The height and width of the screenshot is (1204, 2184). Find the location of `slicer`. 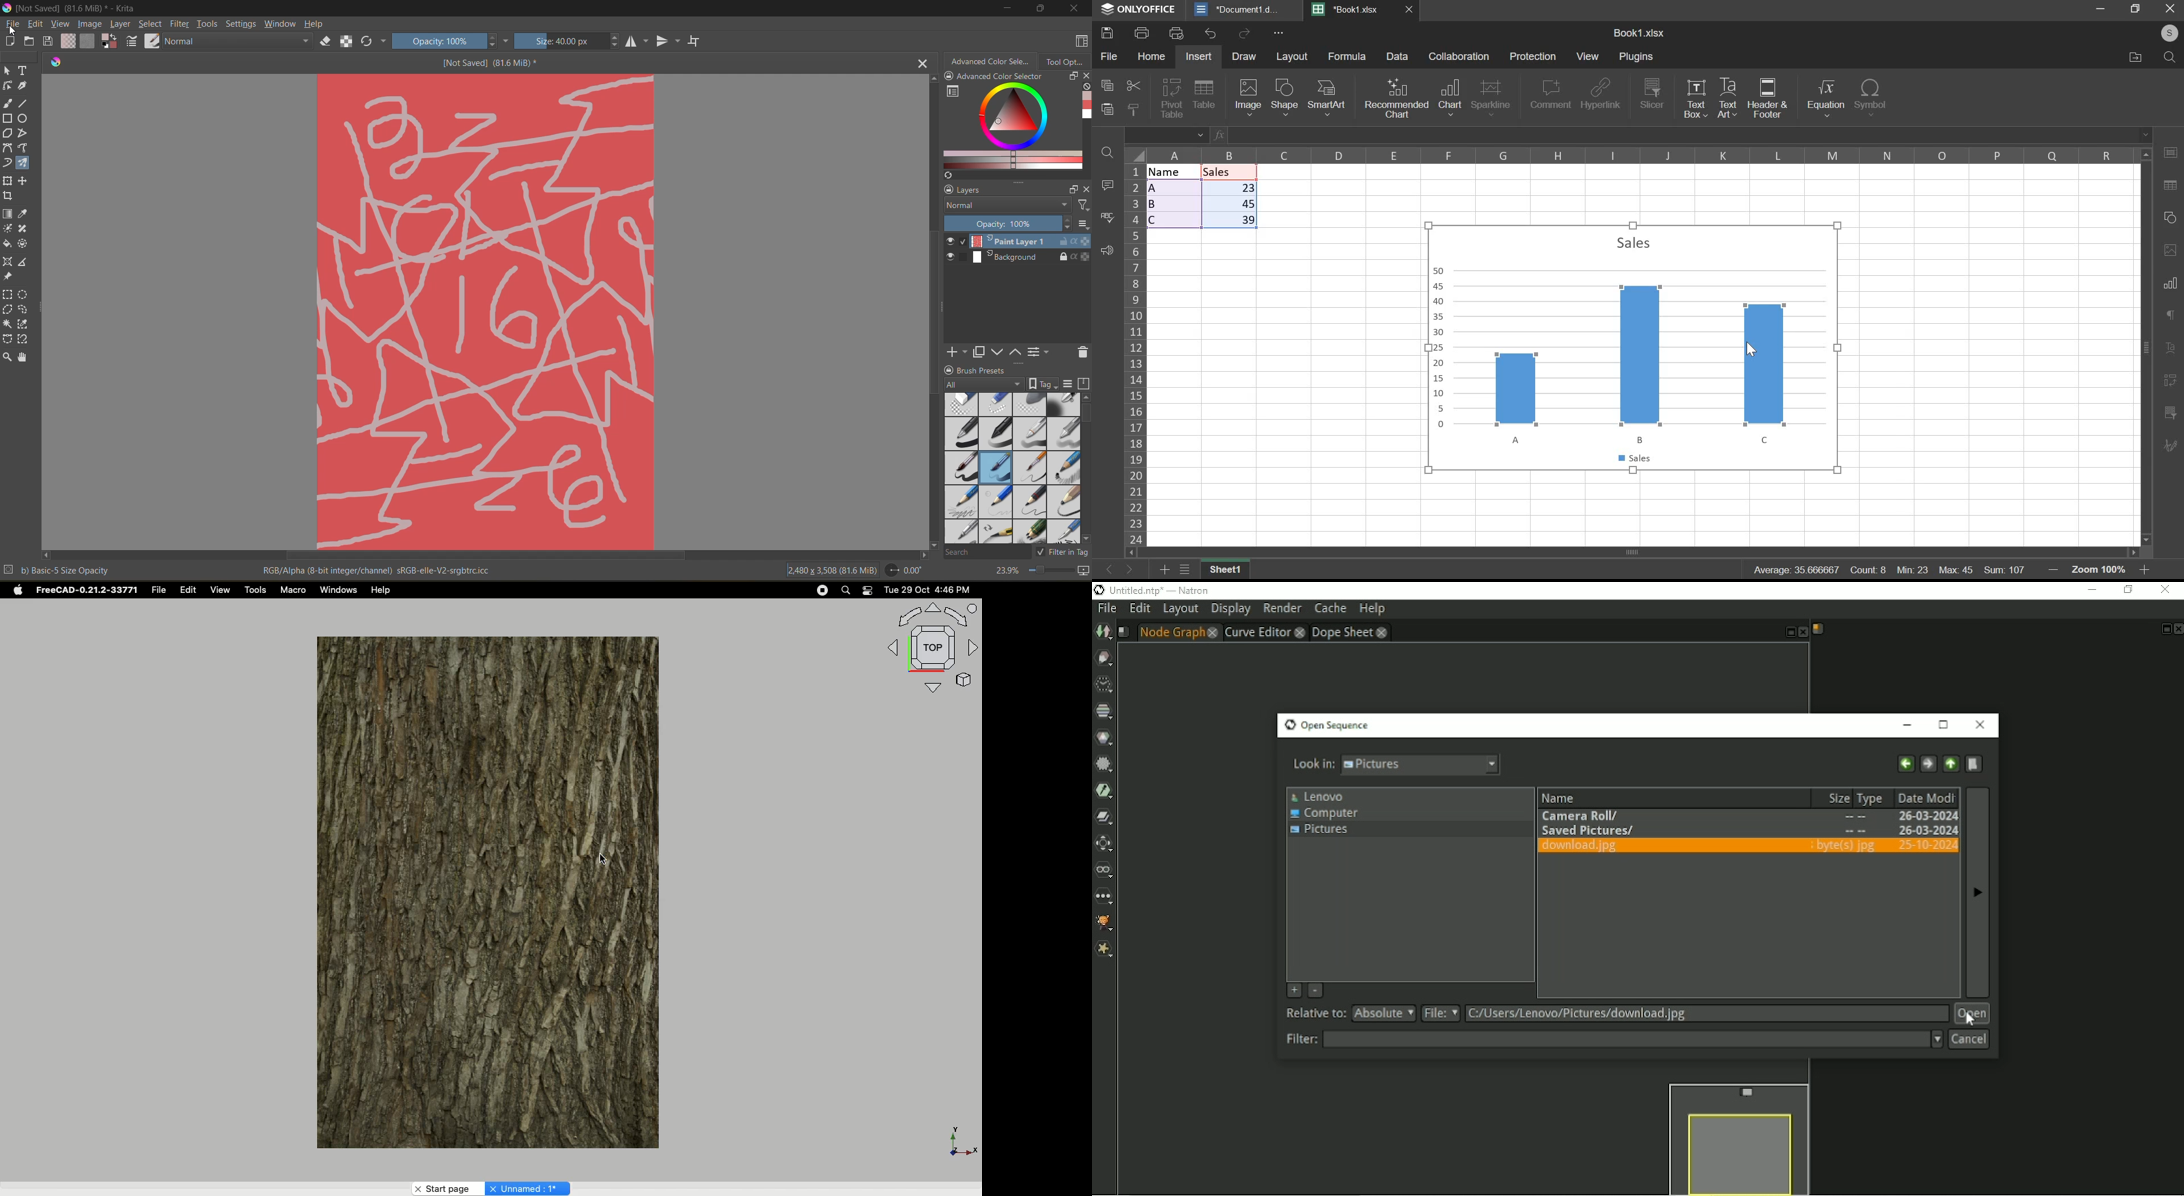

slicer is located at coordinates (1651, 94).